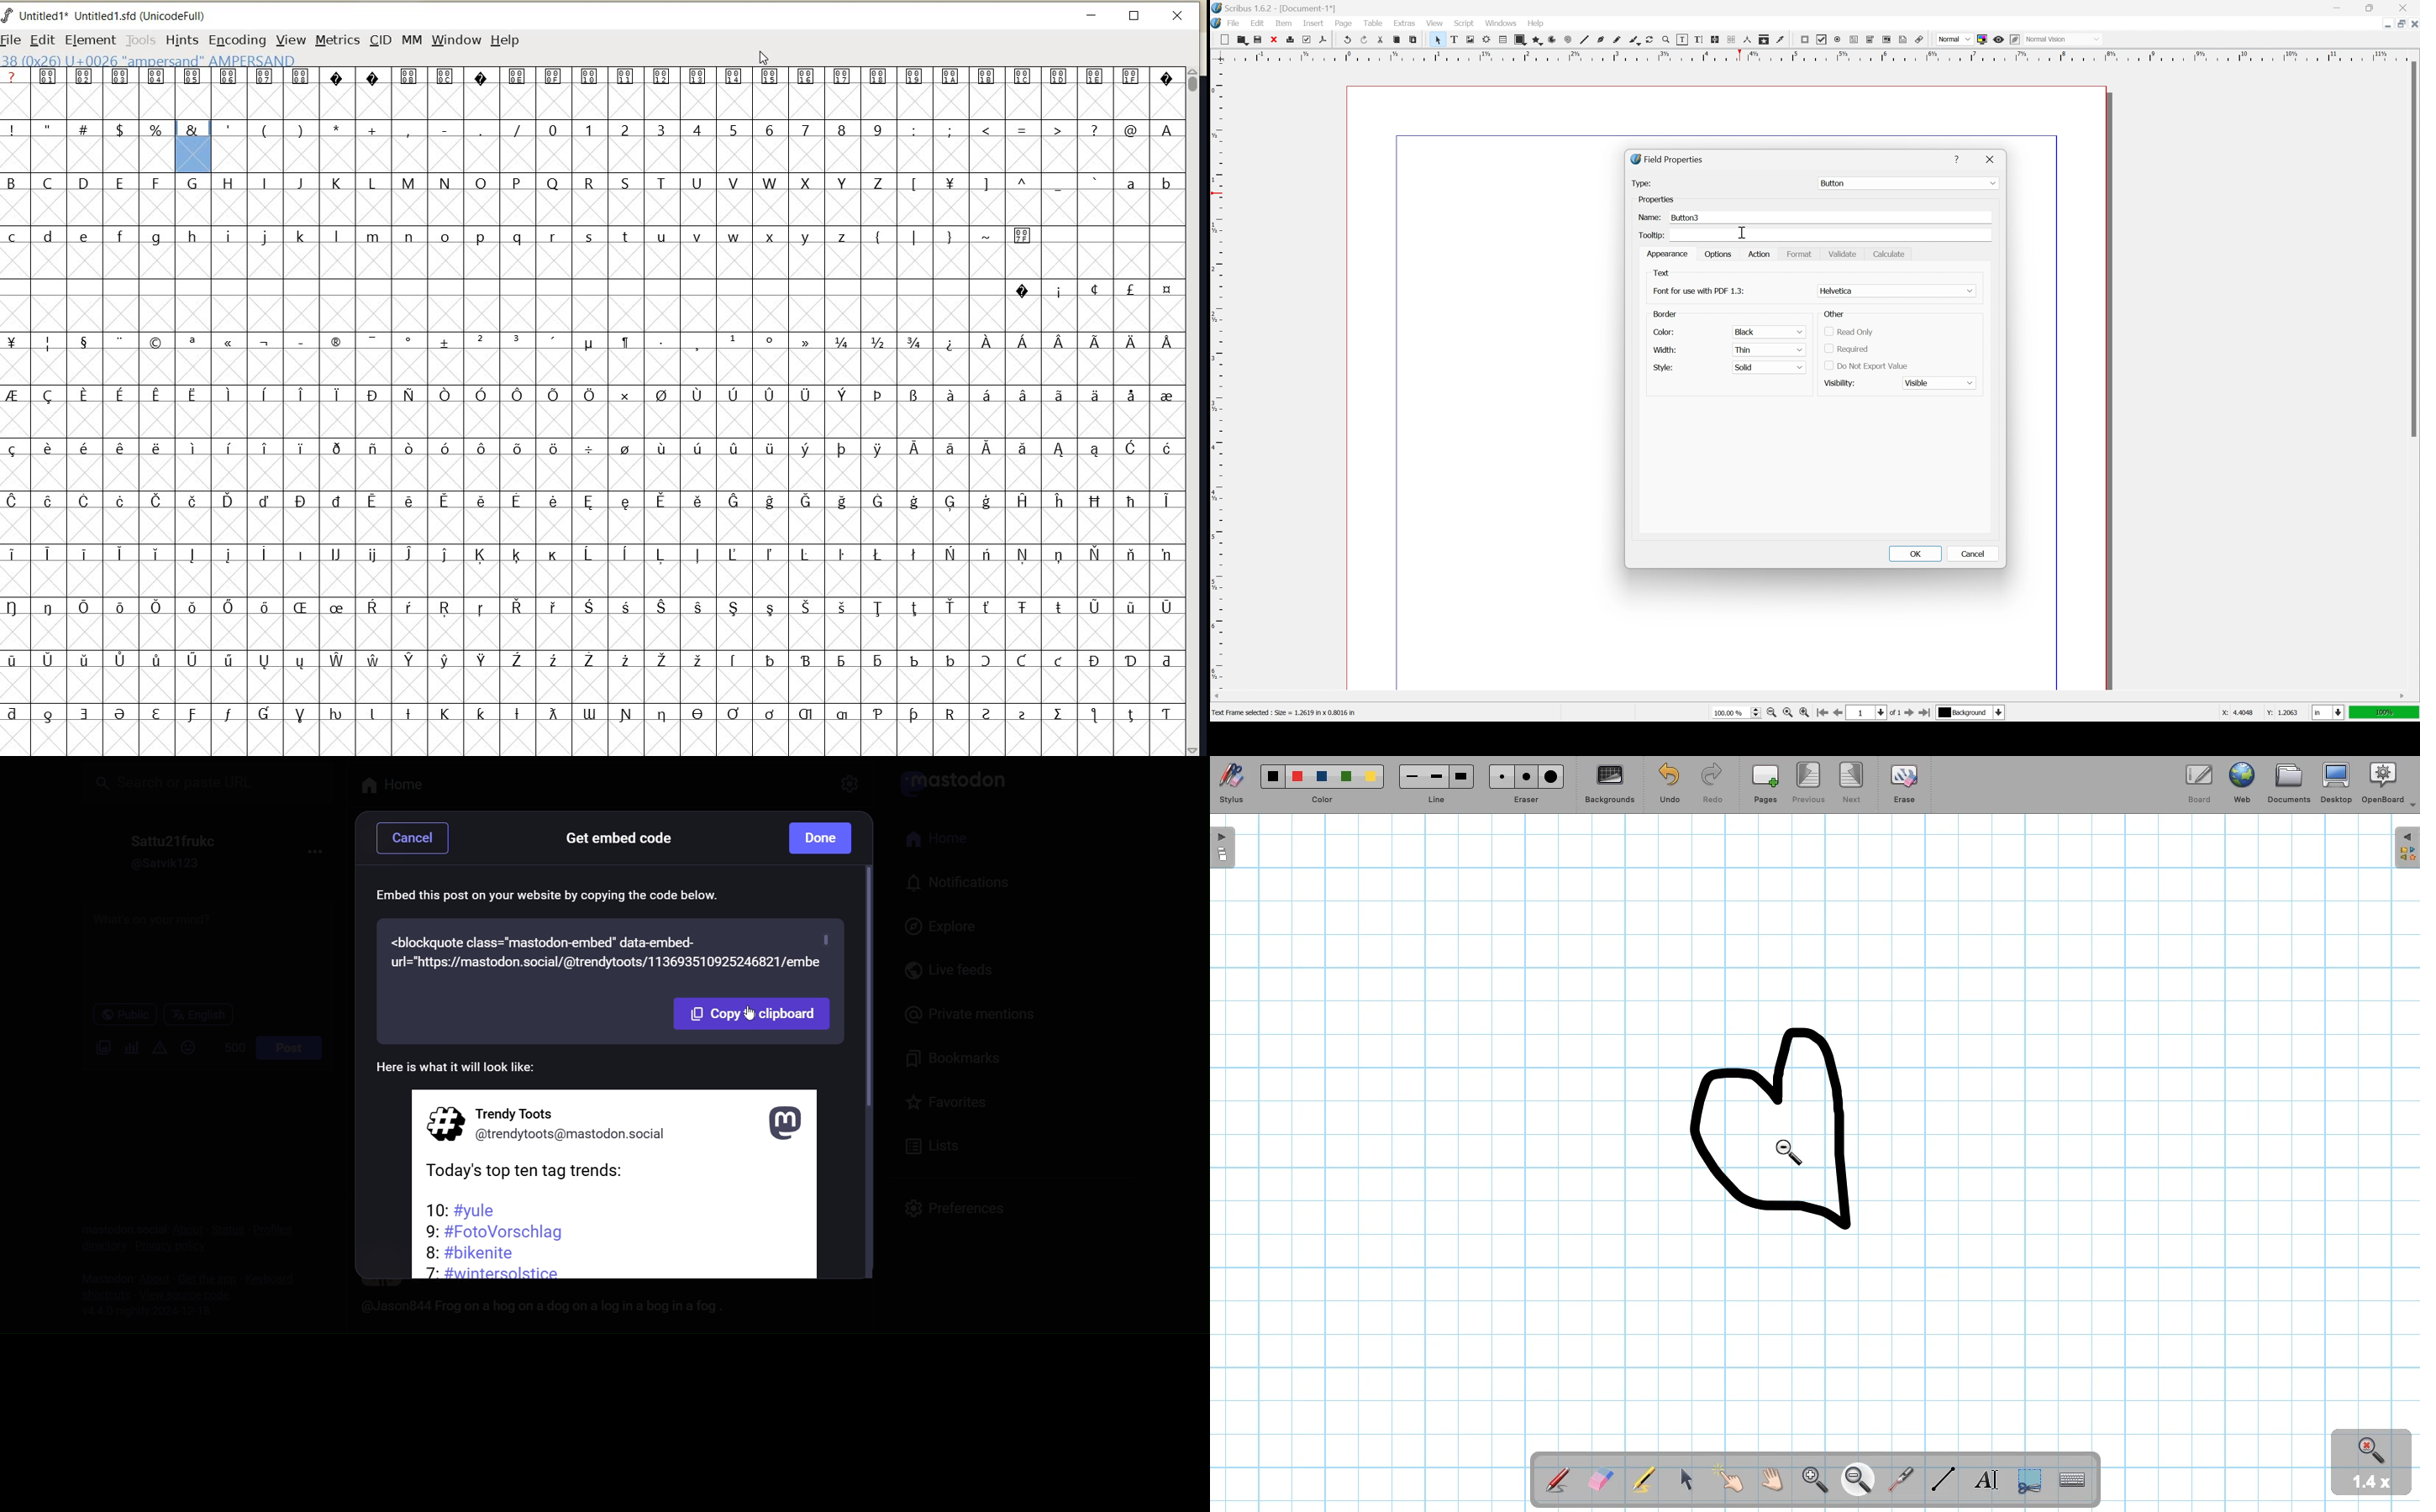  Describe the element at coordinates (1599, 40) in the screenshot. I see `bezier curve` at that location.